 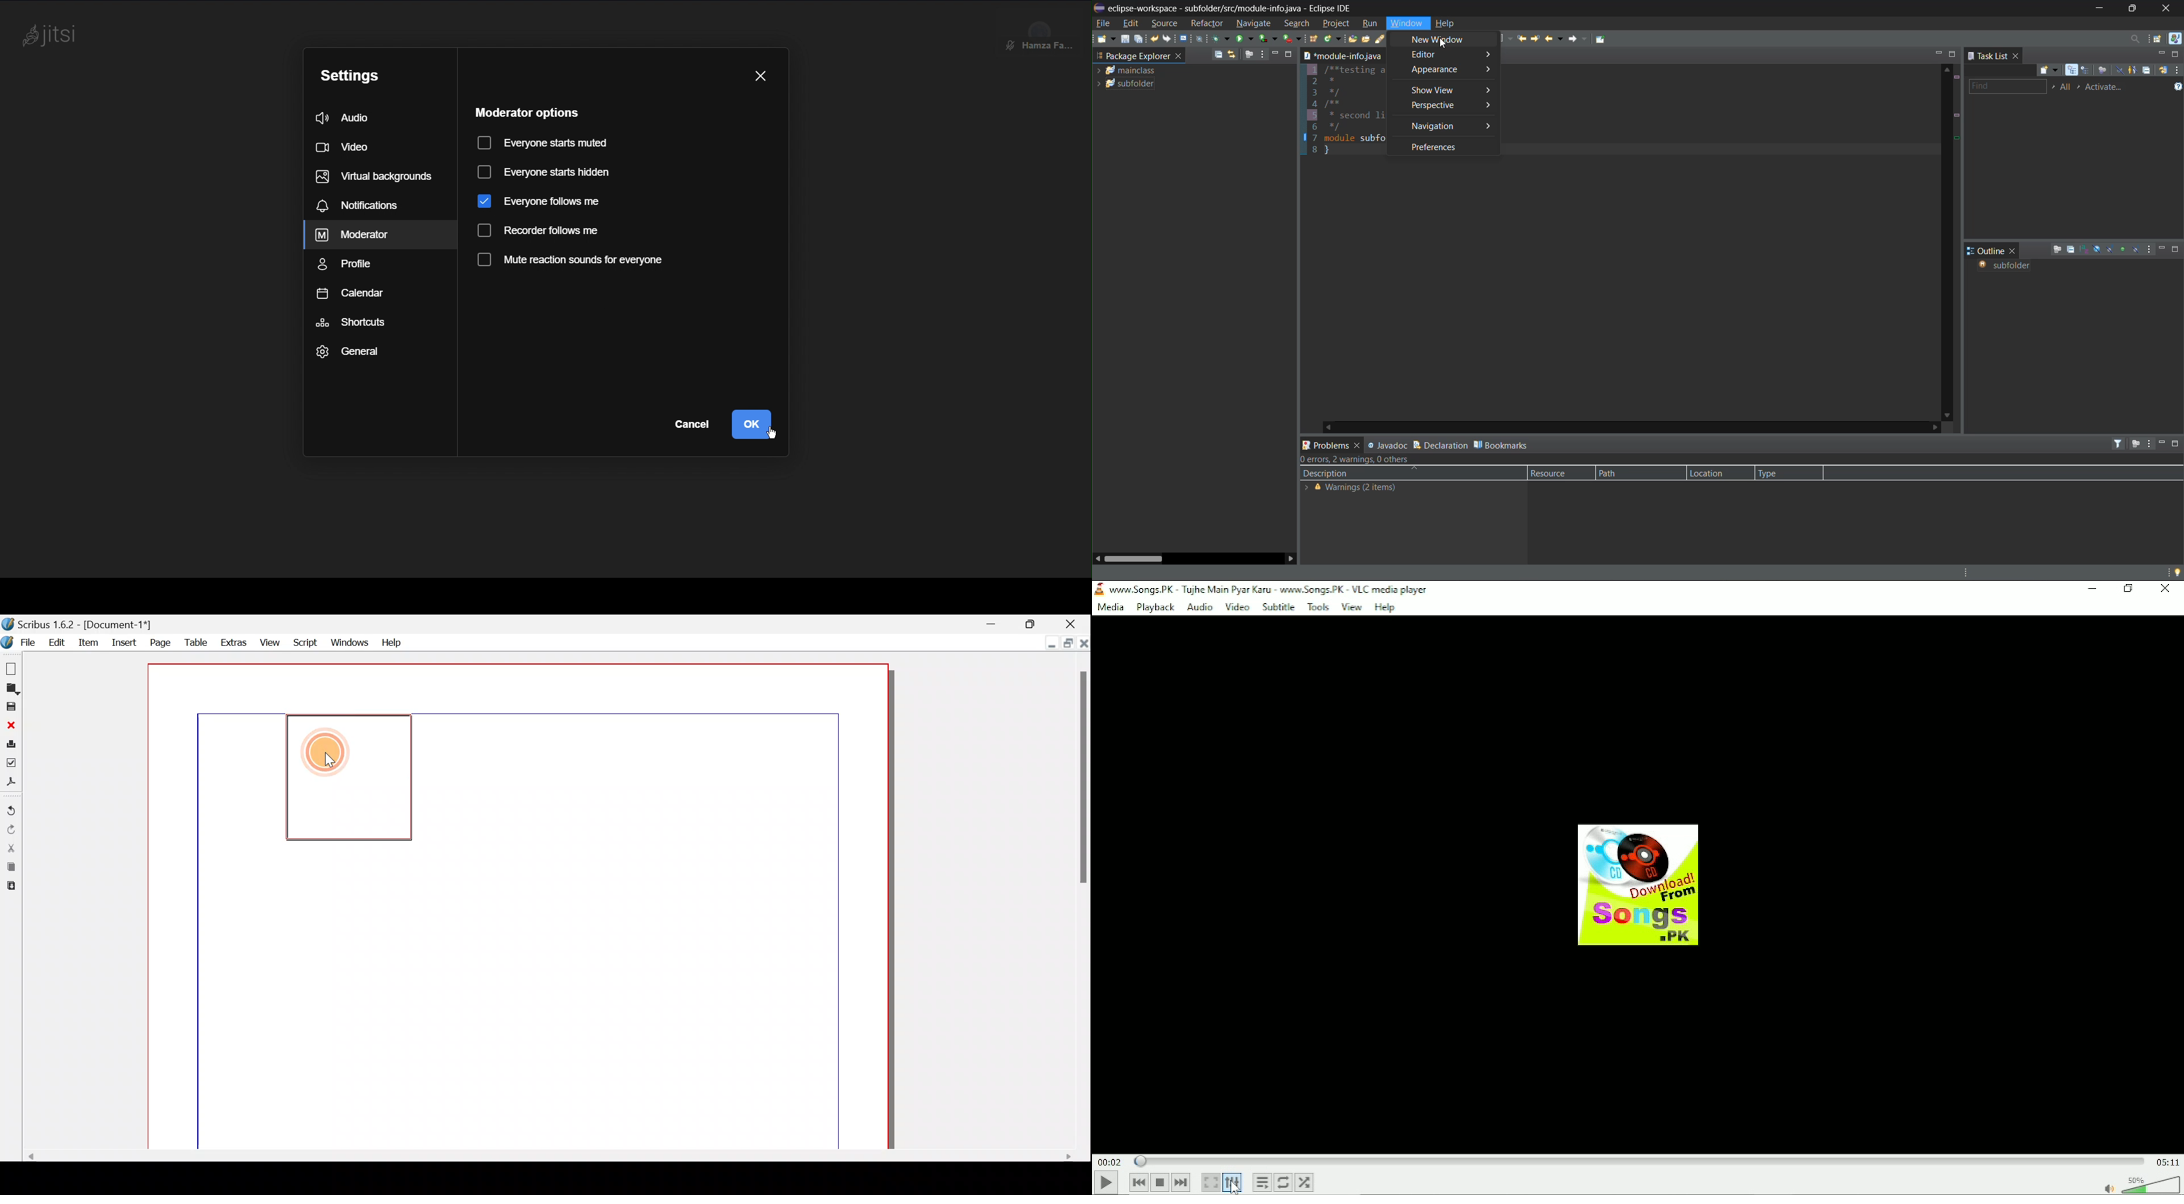 What do you see at coordinates (2165, 590) in the screenshot?
I see `Close` at bounding box center [2165, 590].